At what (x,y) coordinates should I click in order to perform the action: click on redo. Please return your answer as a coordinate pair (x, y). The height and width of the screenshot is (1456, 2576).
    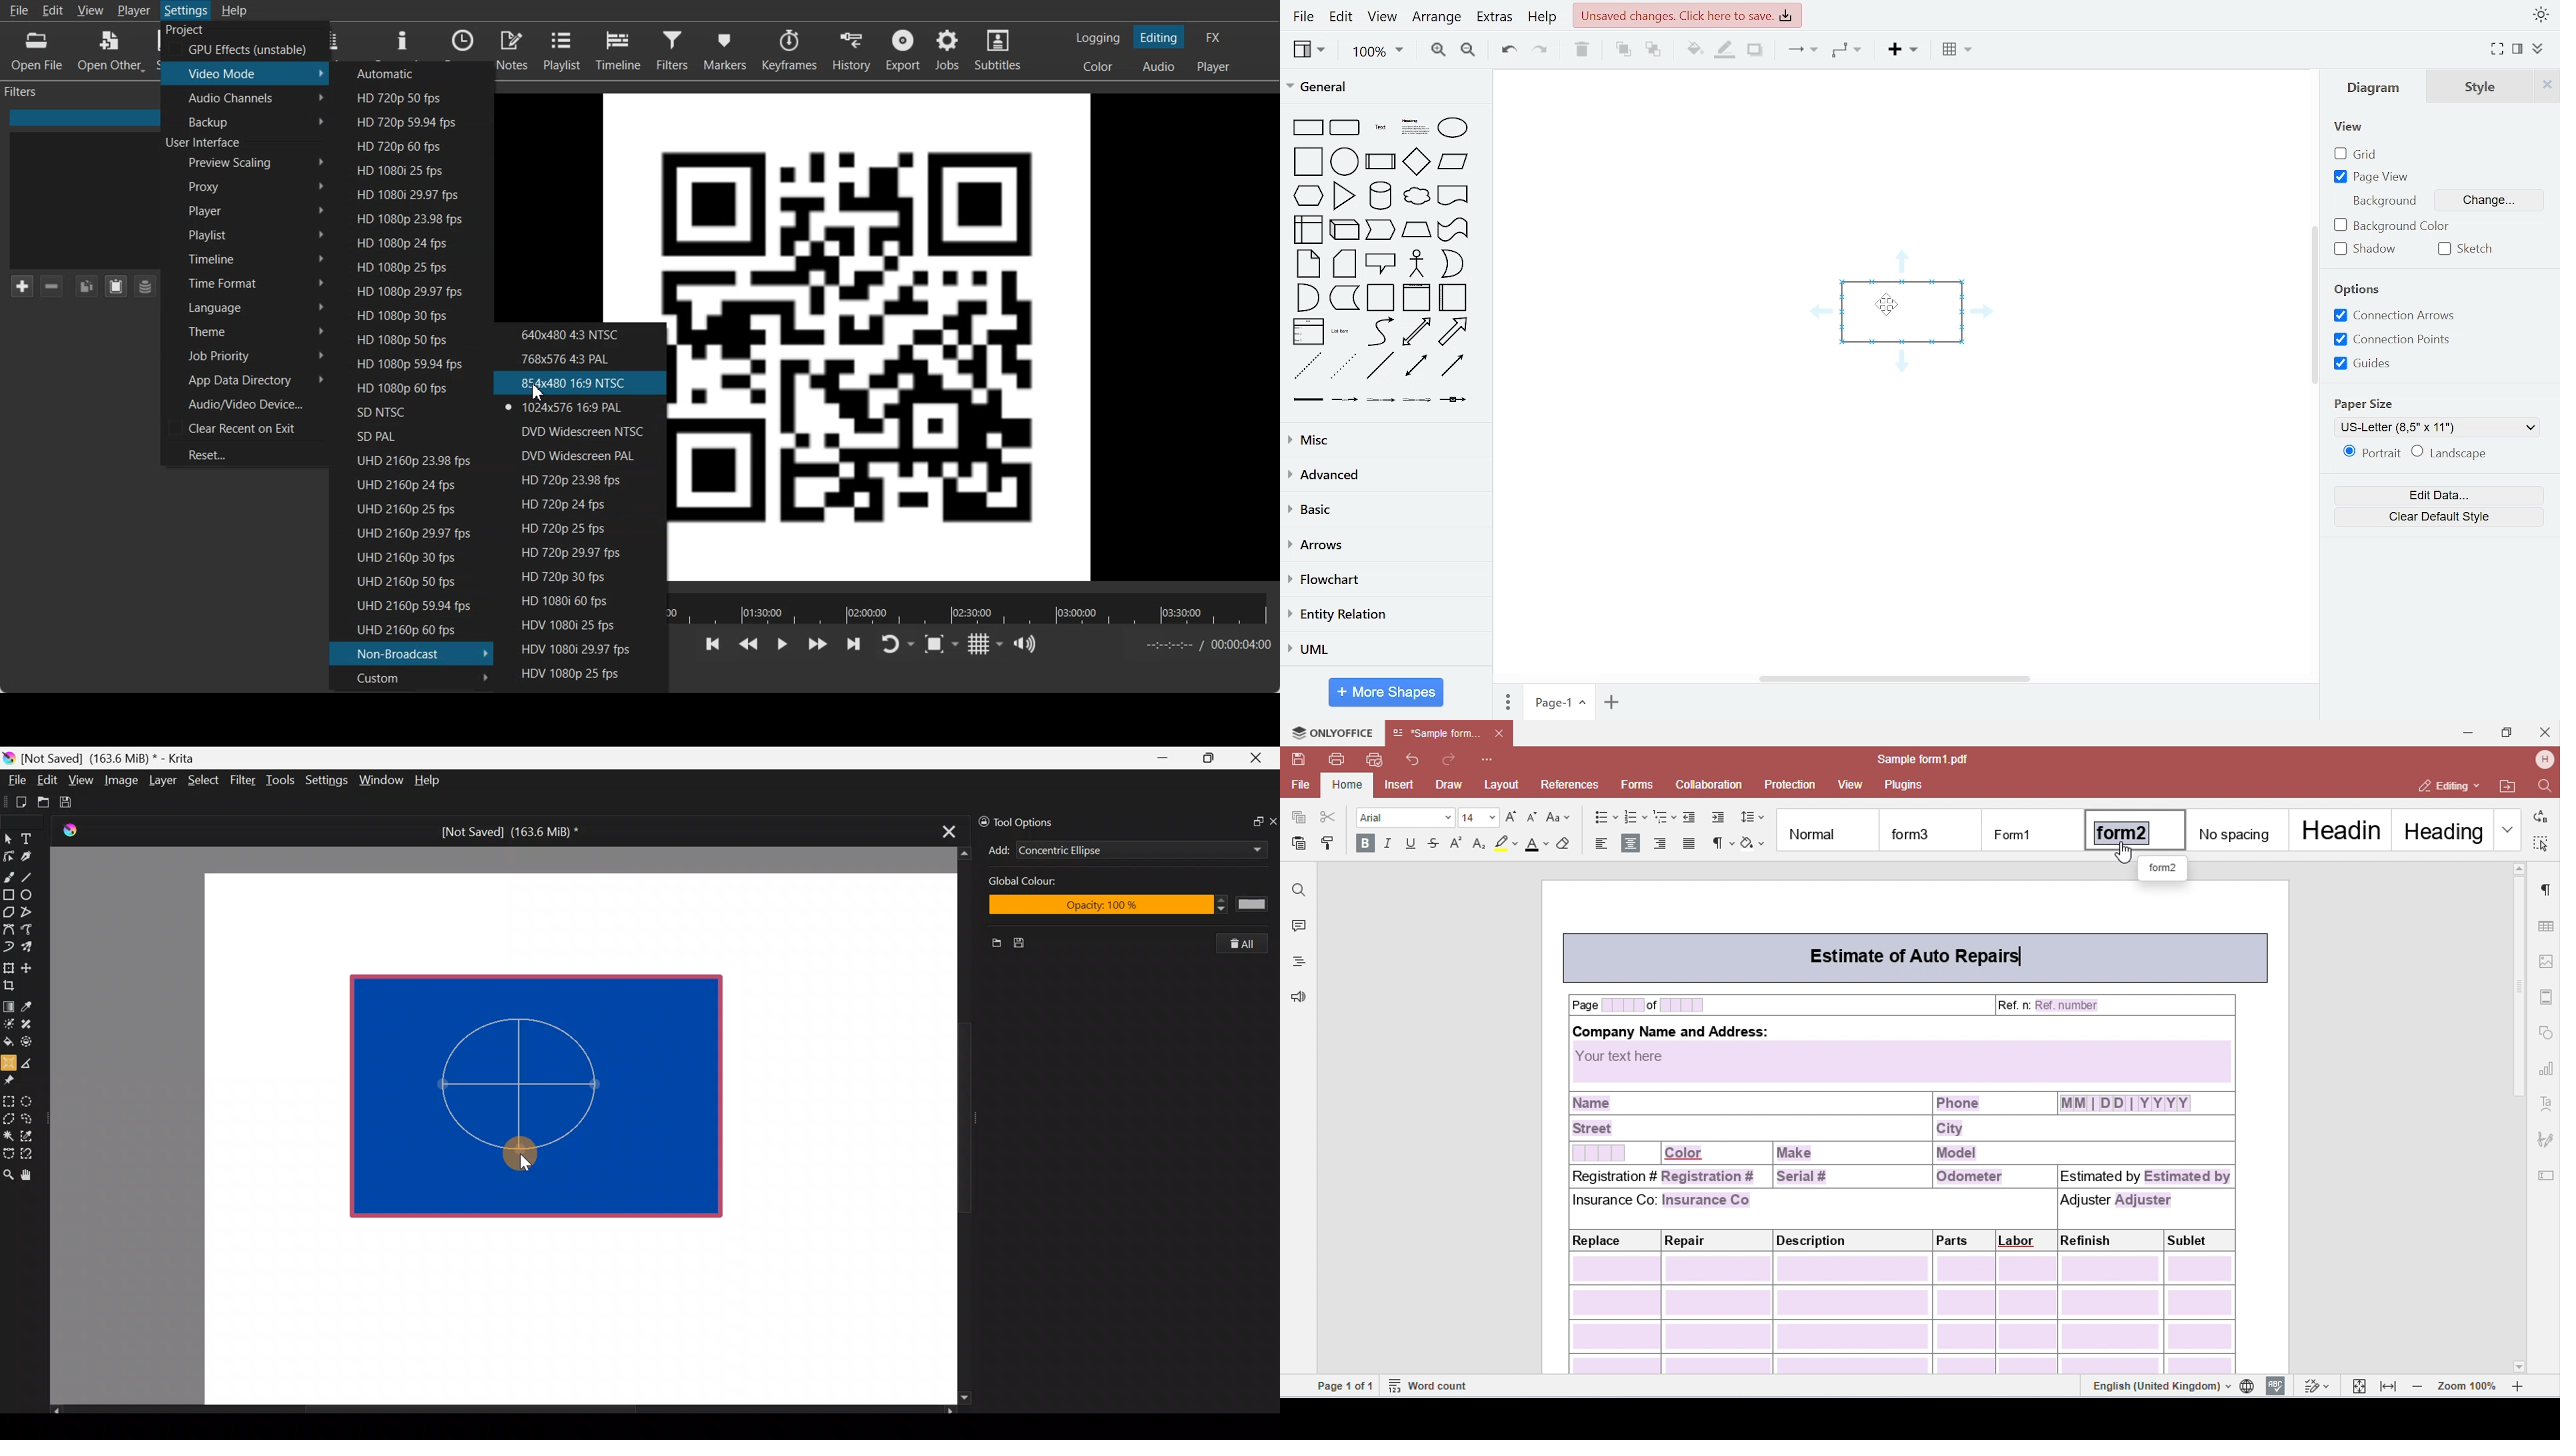
    Looking at the image, I should click on (1541, 50).